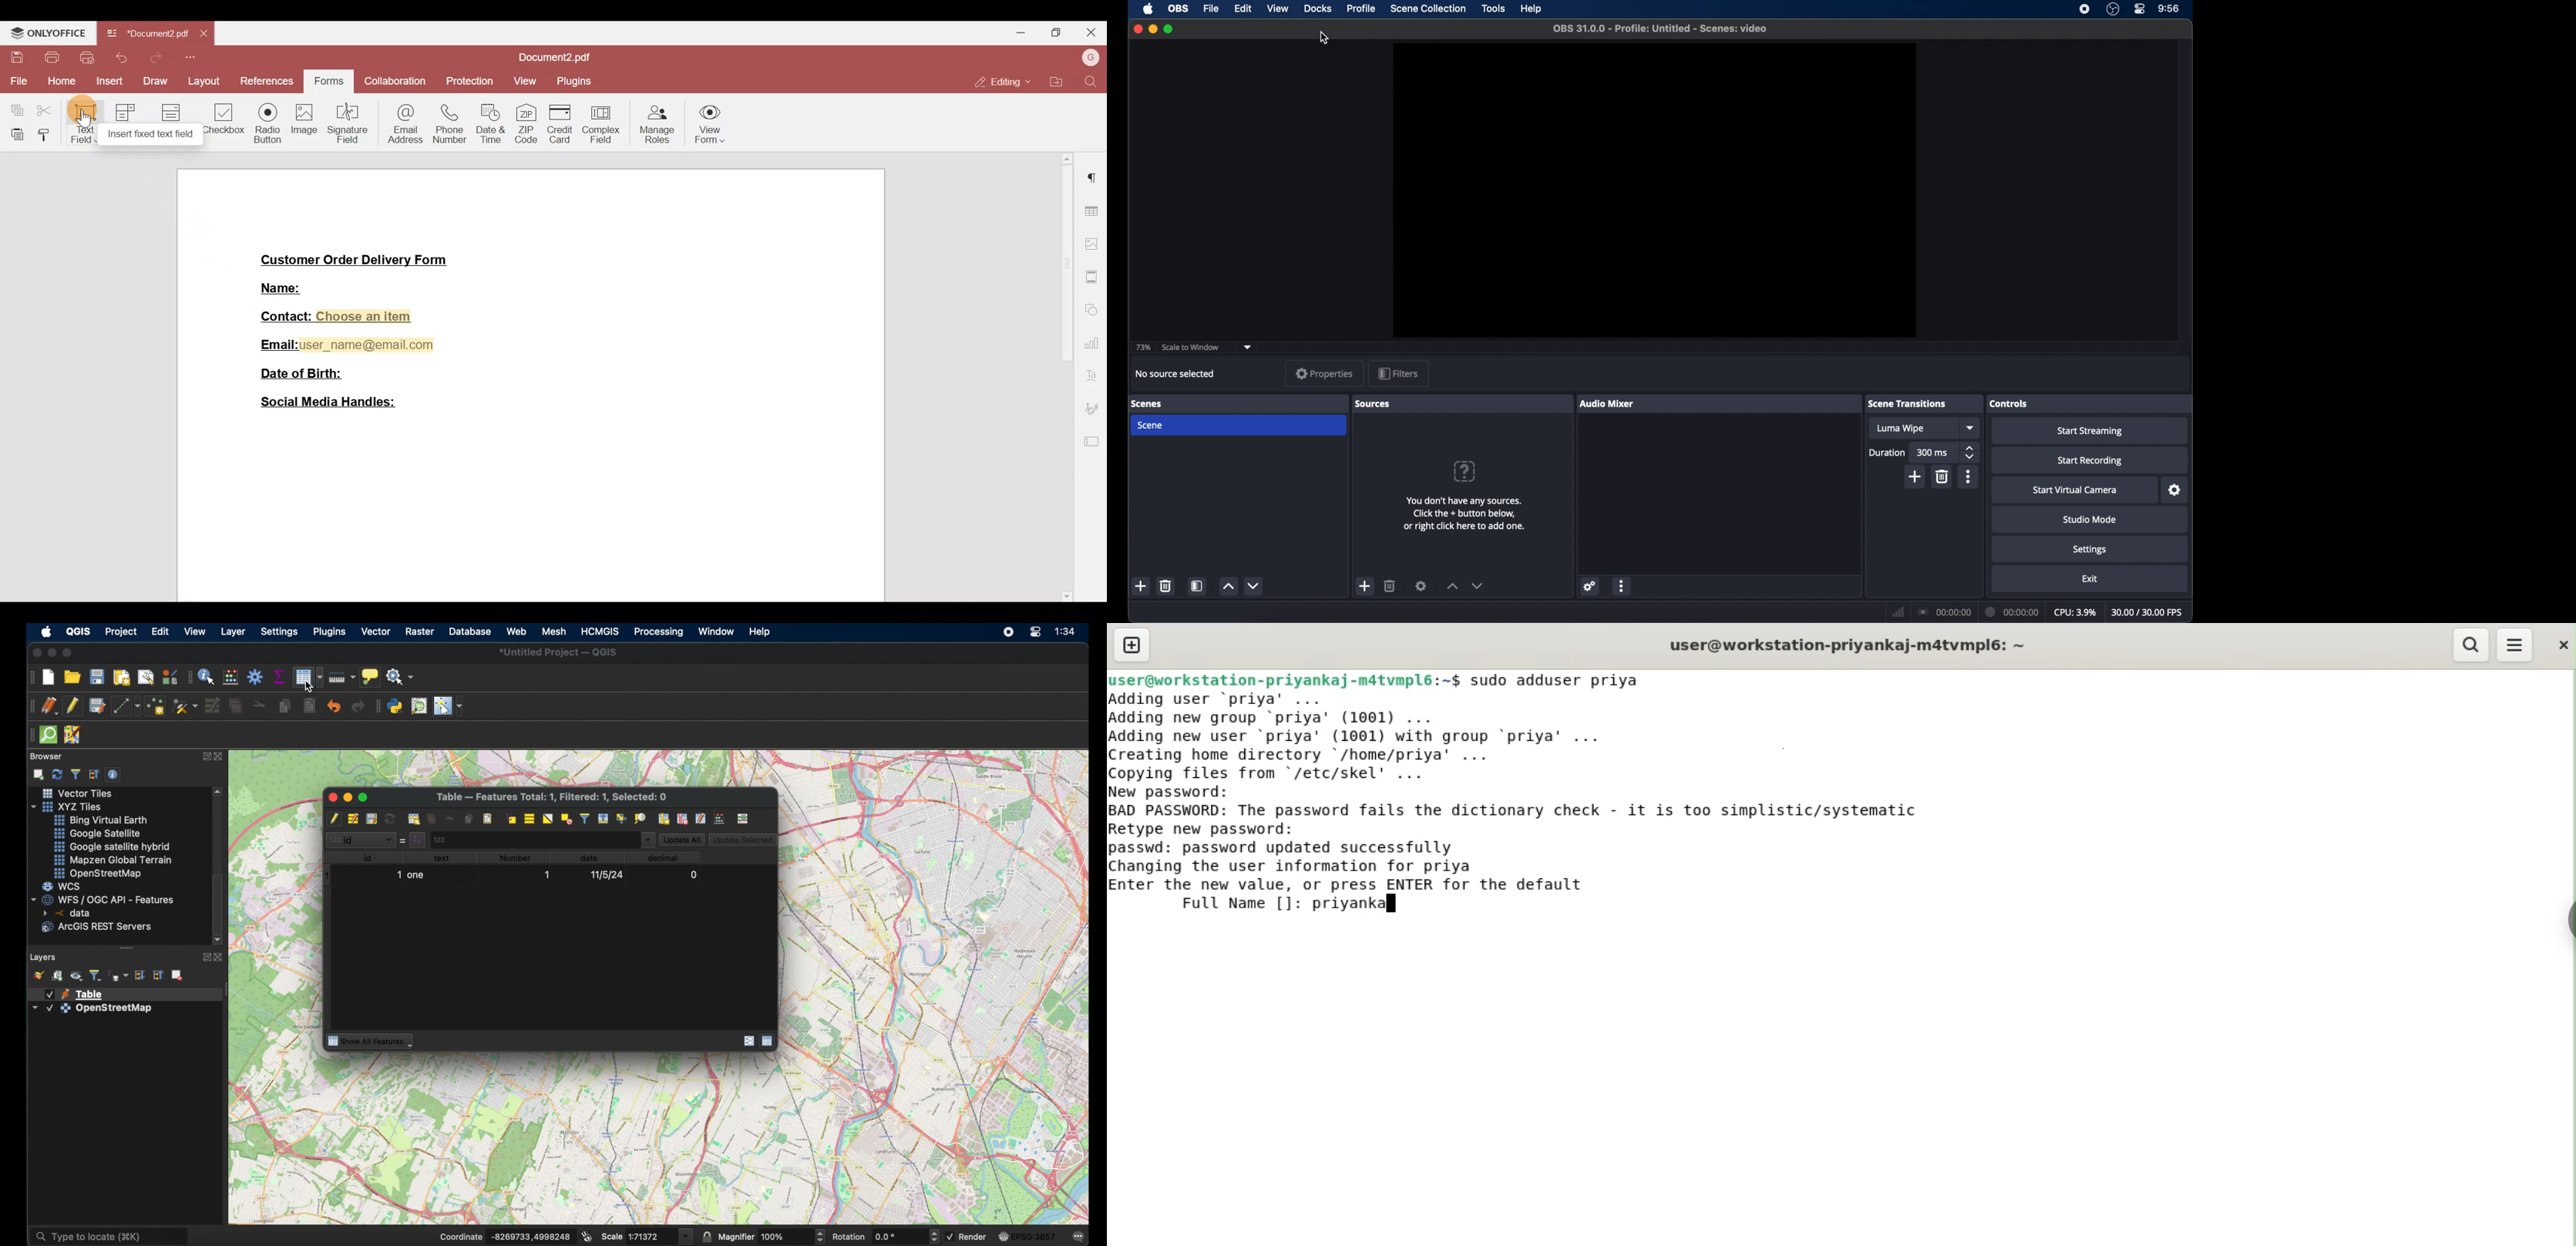 Image resolution: width=2576 pixels, height=1260 pixels. Describe the element at coordinates (57, 775) in the screenshot. I see `refresh` at that location.